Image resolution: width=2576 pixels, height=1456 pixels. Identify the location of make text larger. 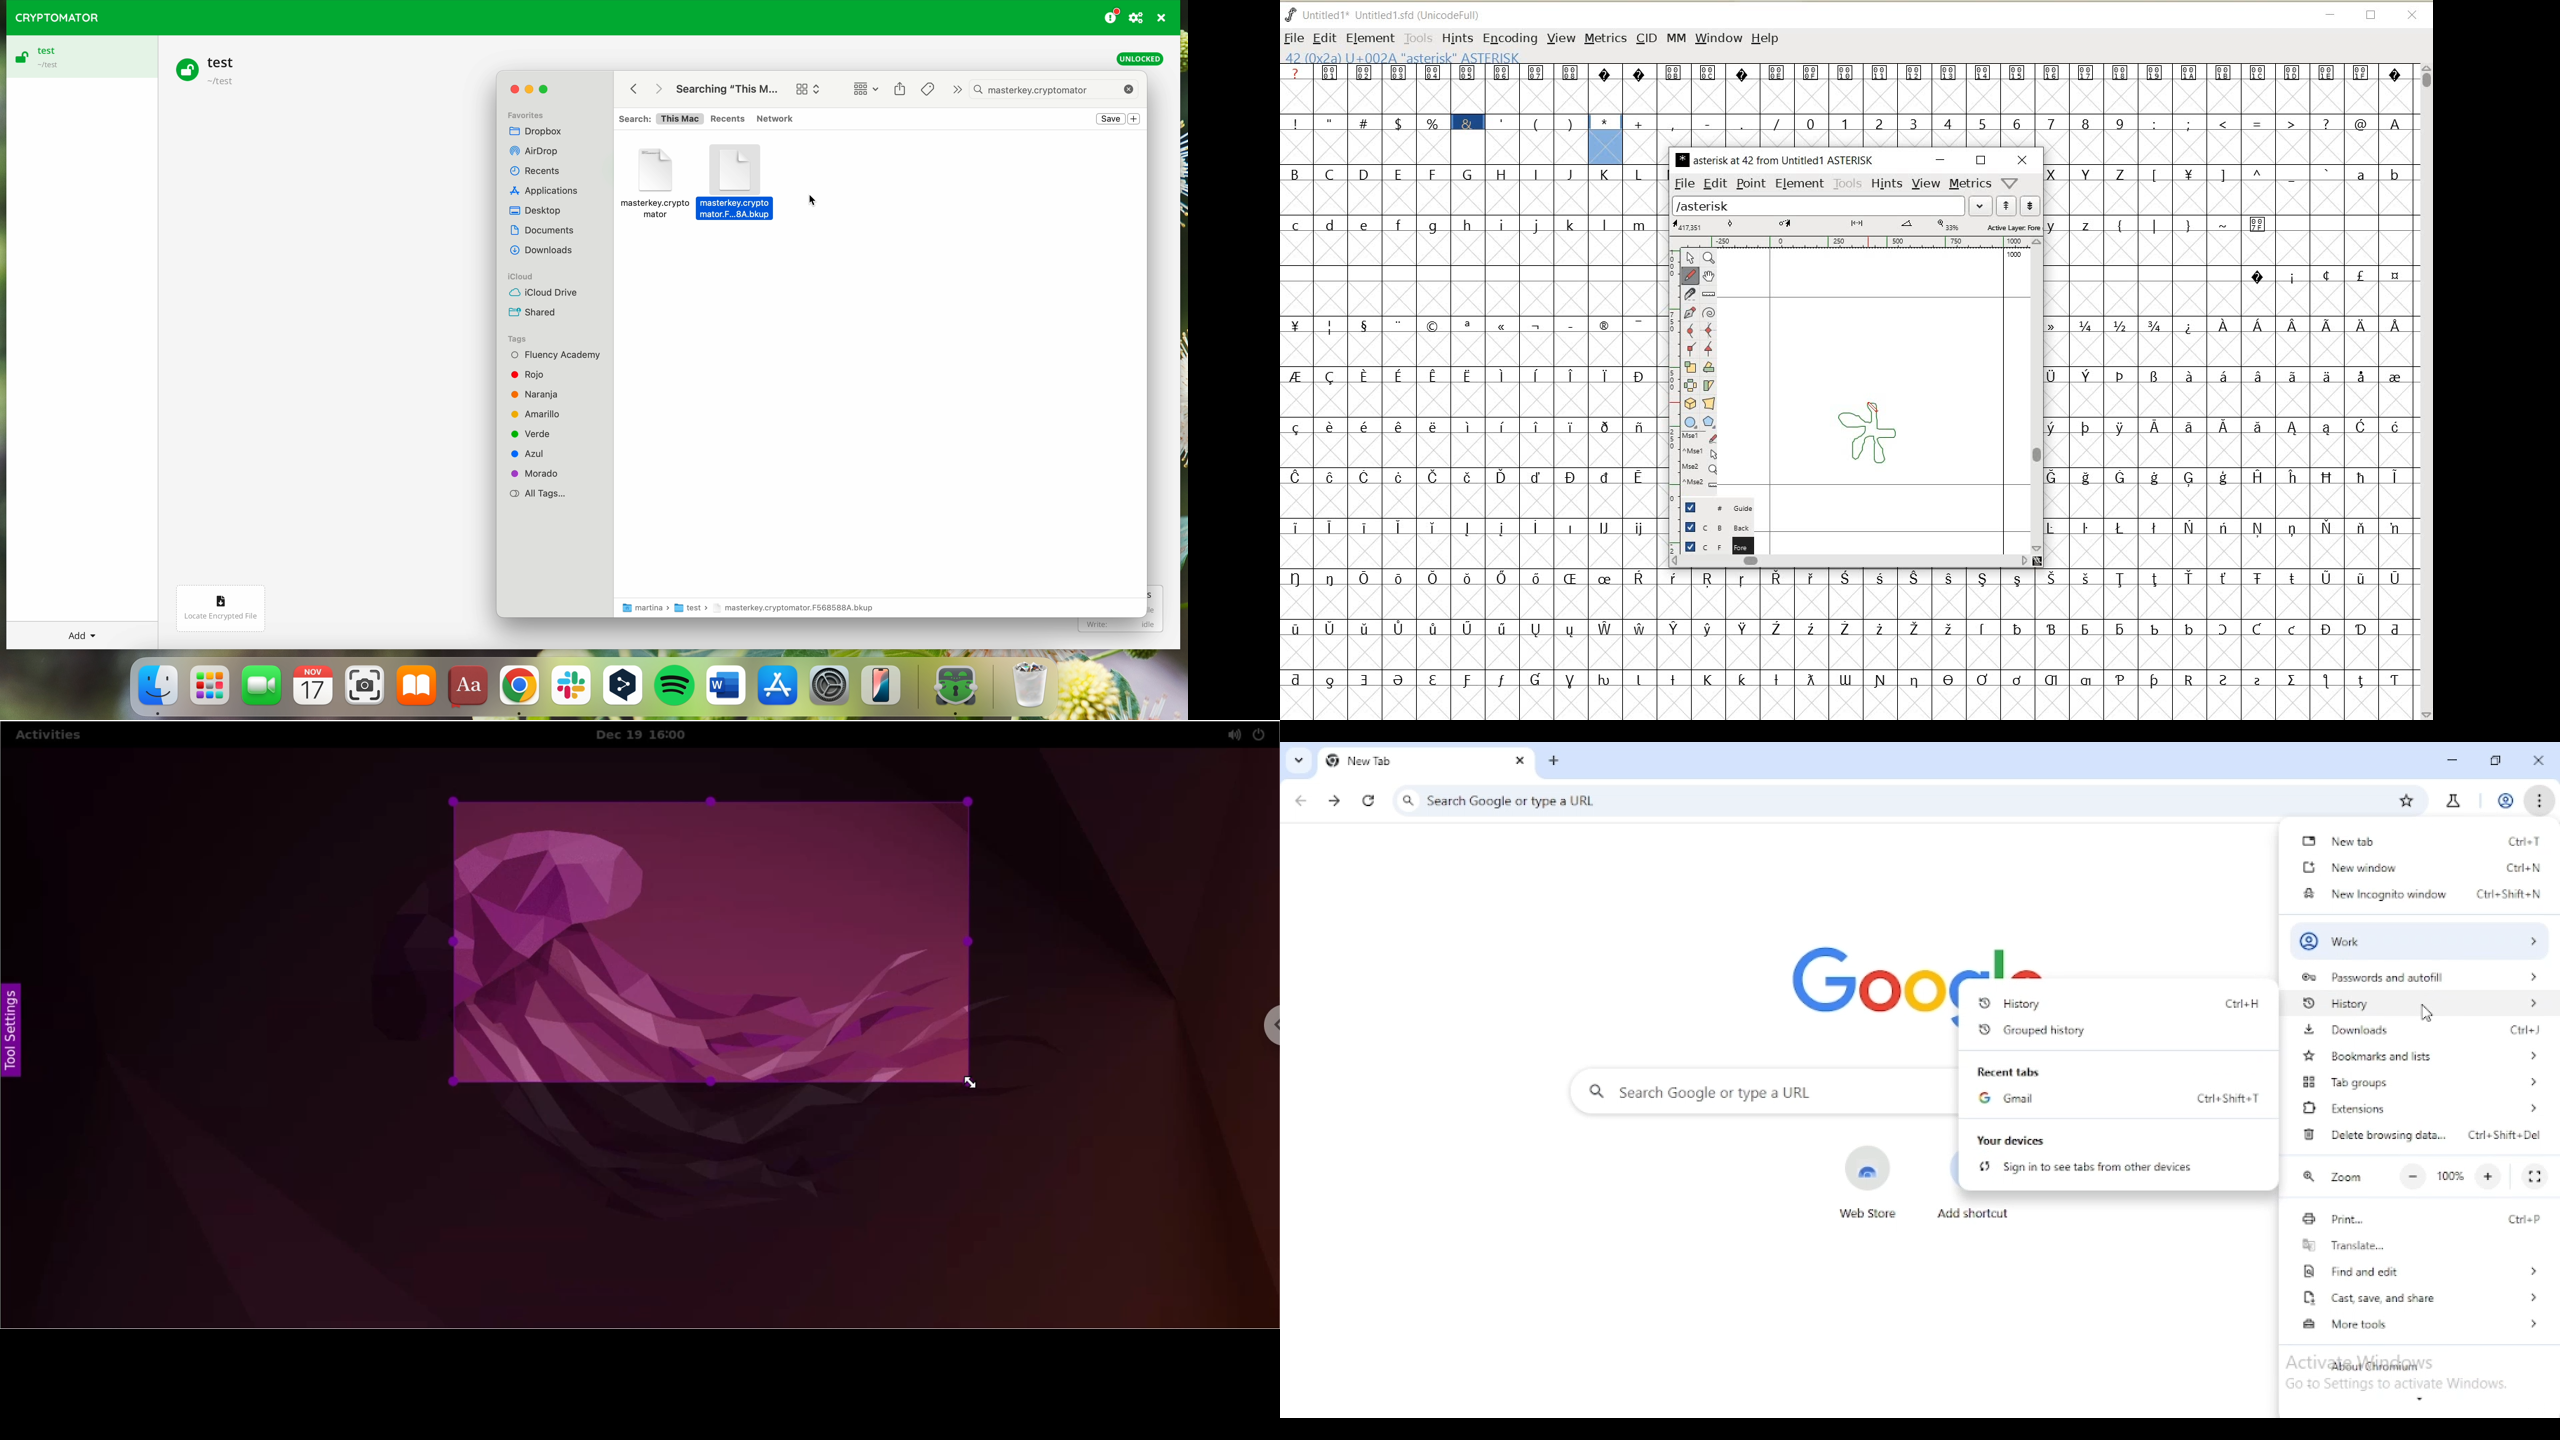
(2488, 1177).